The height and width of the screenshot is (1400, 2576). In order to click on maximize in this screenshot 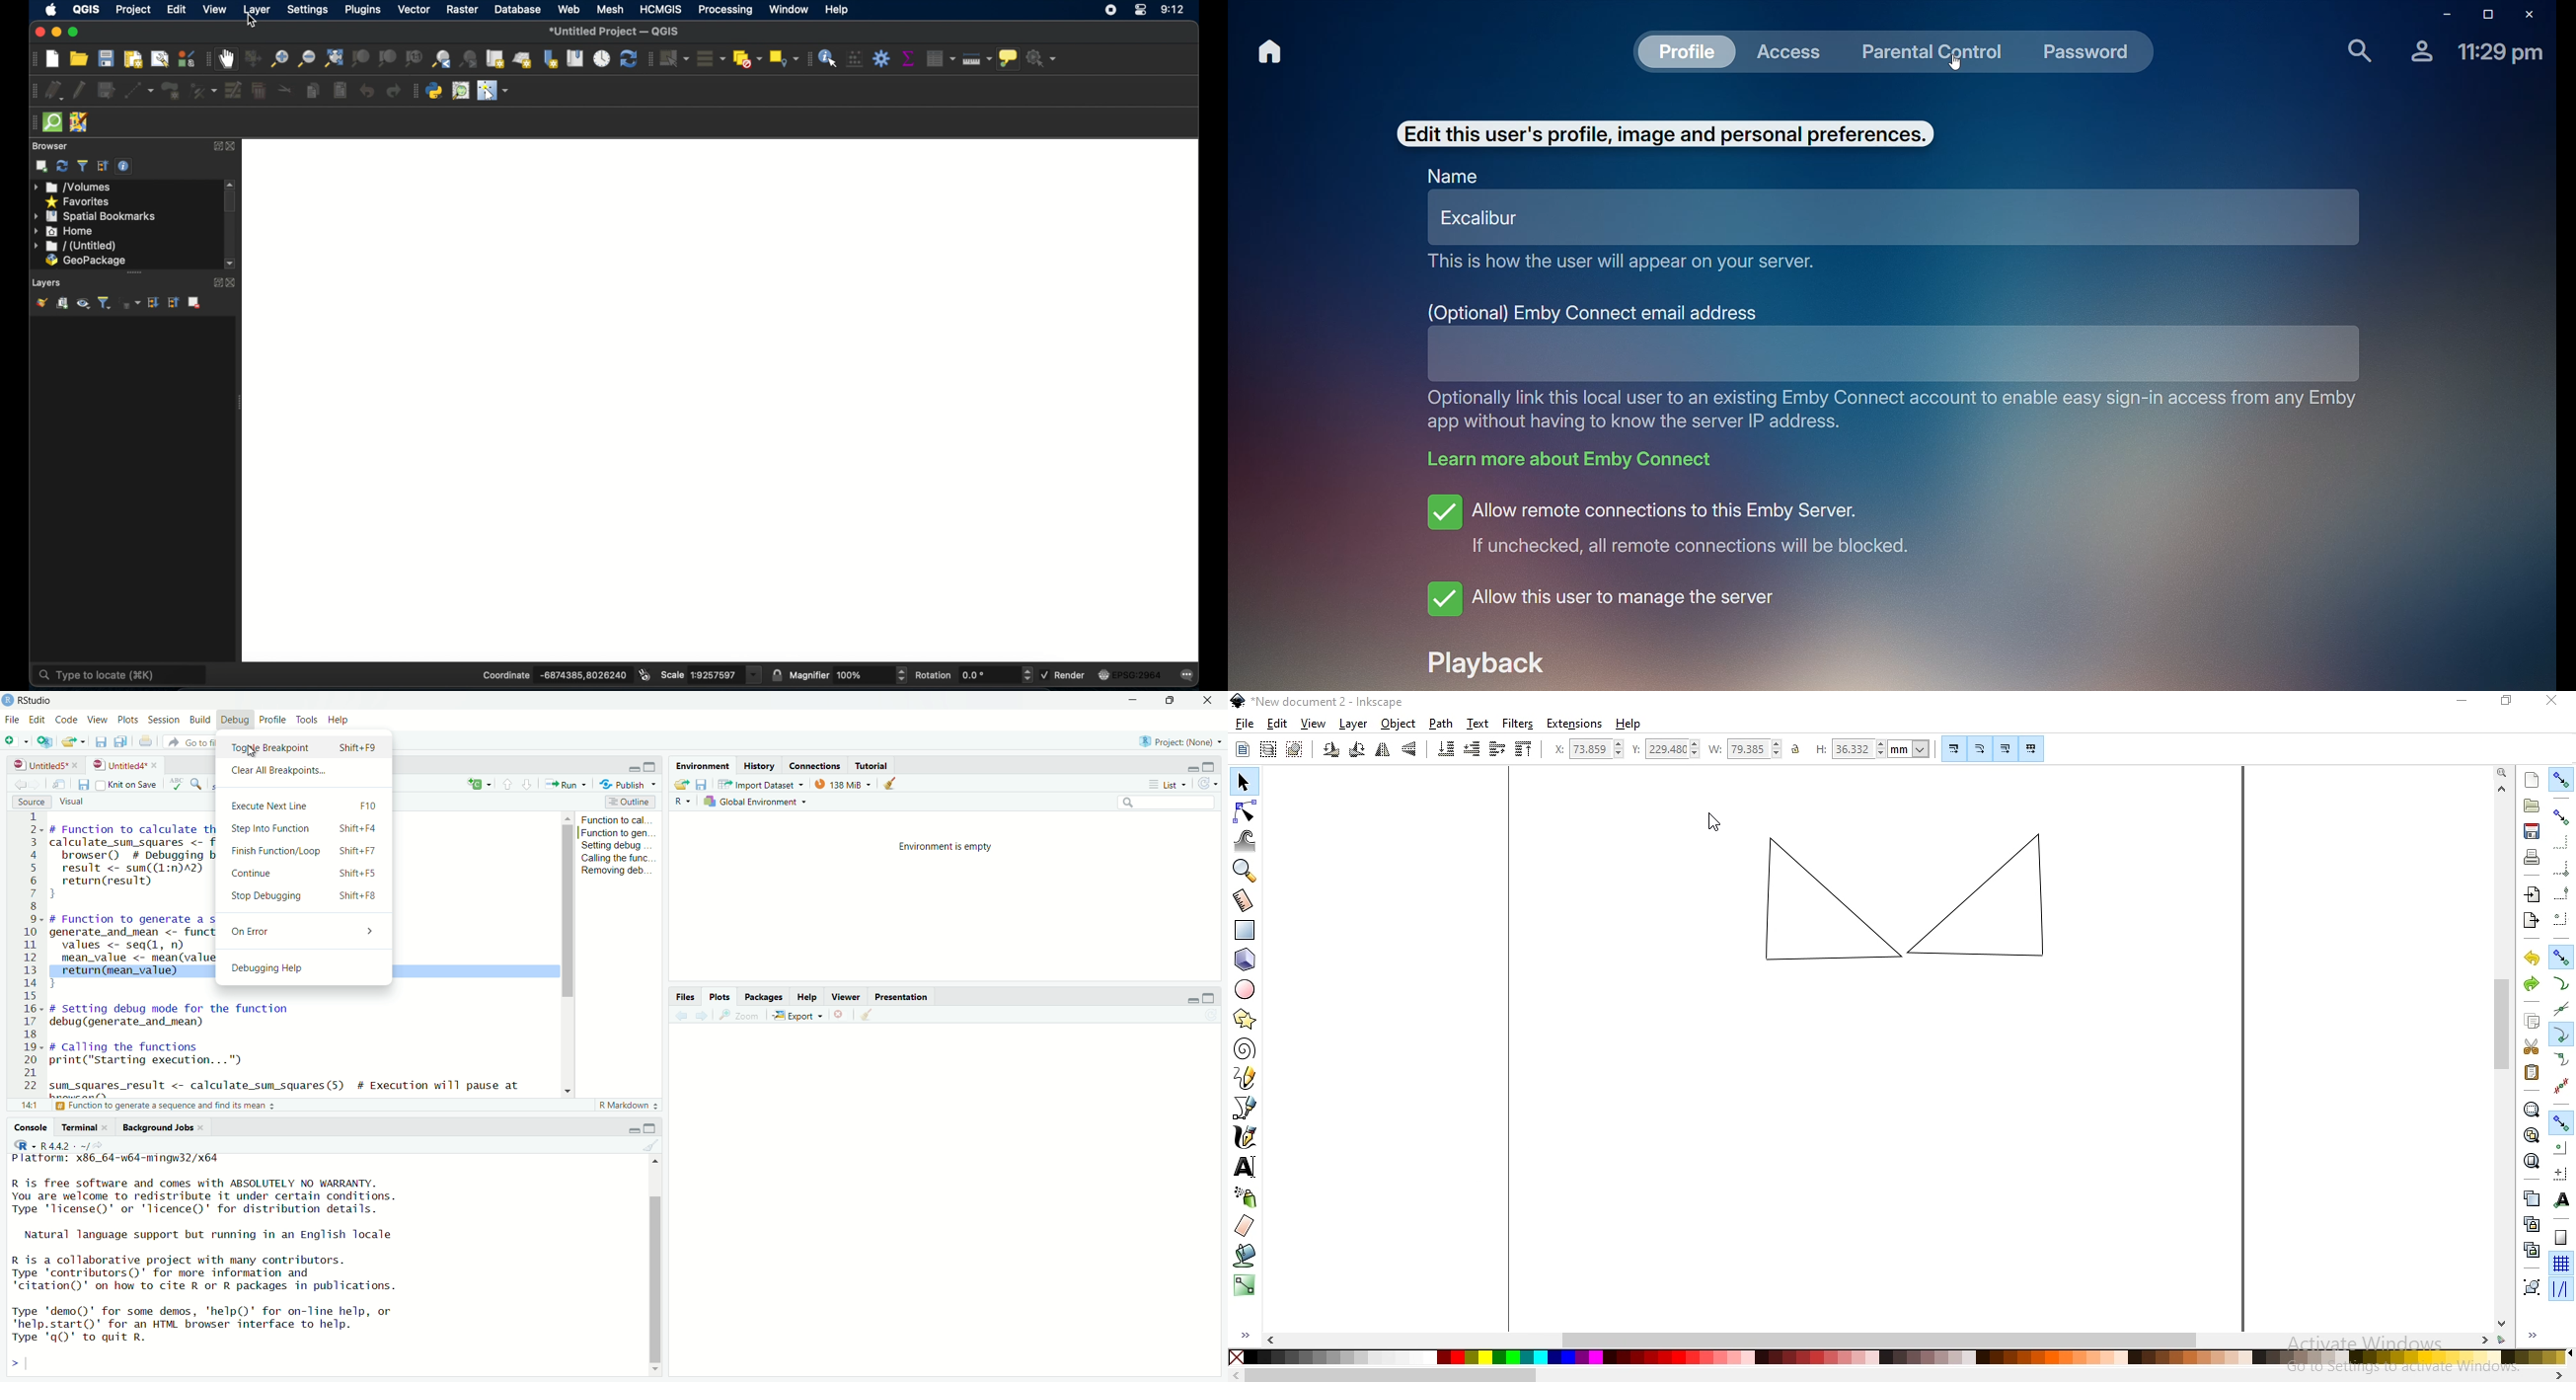, I will do `click(1212, 765)`.